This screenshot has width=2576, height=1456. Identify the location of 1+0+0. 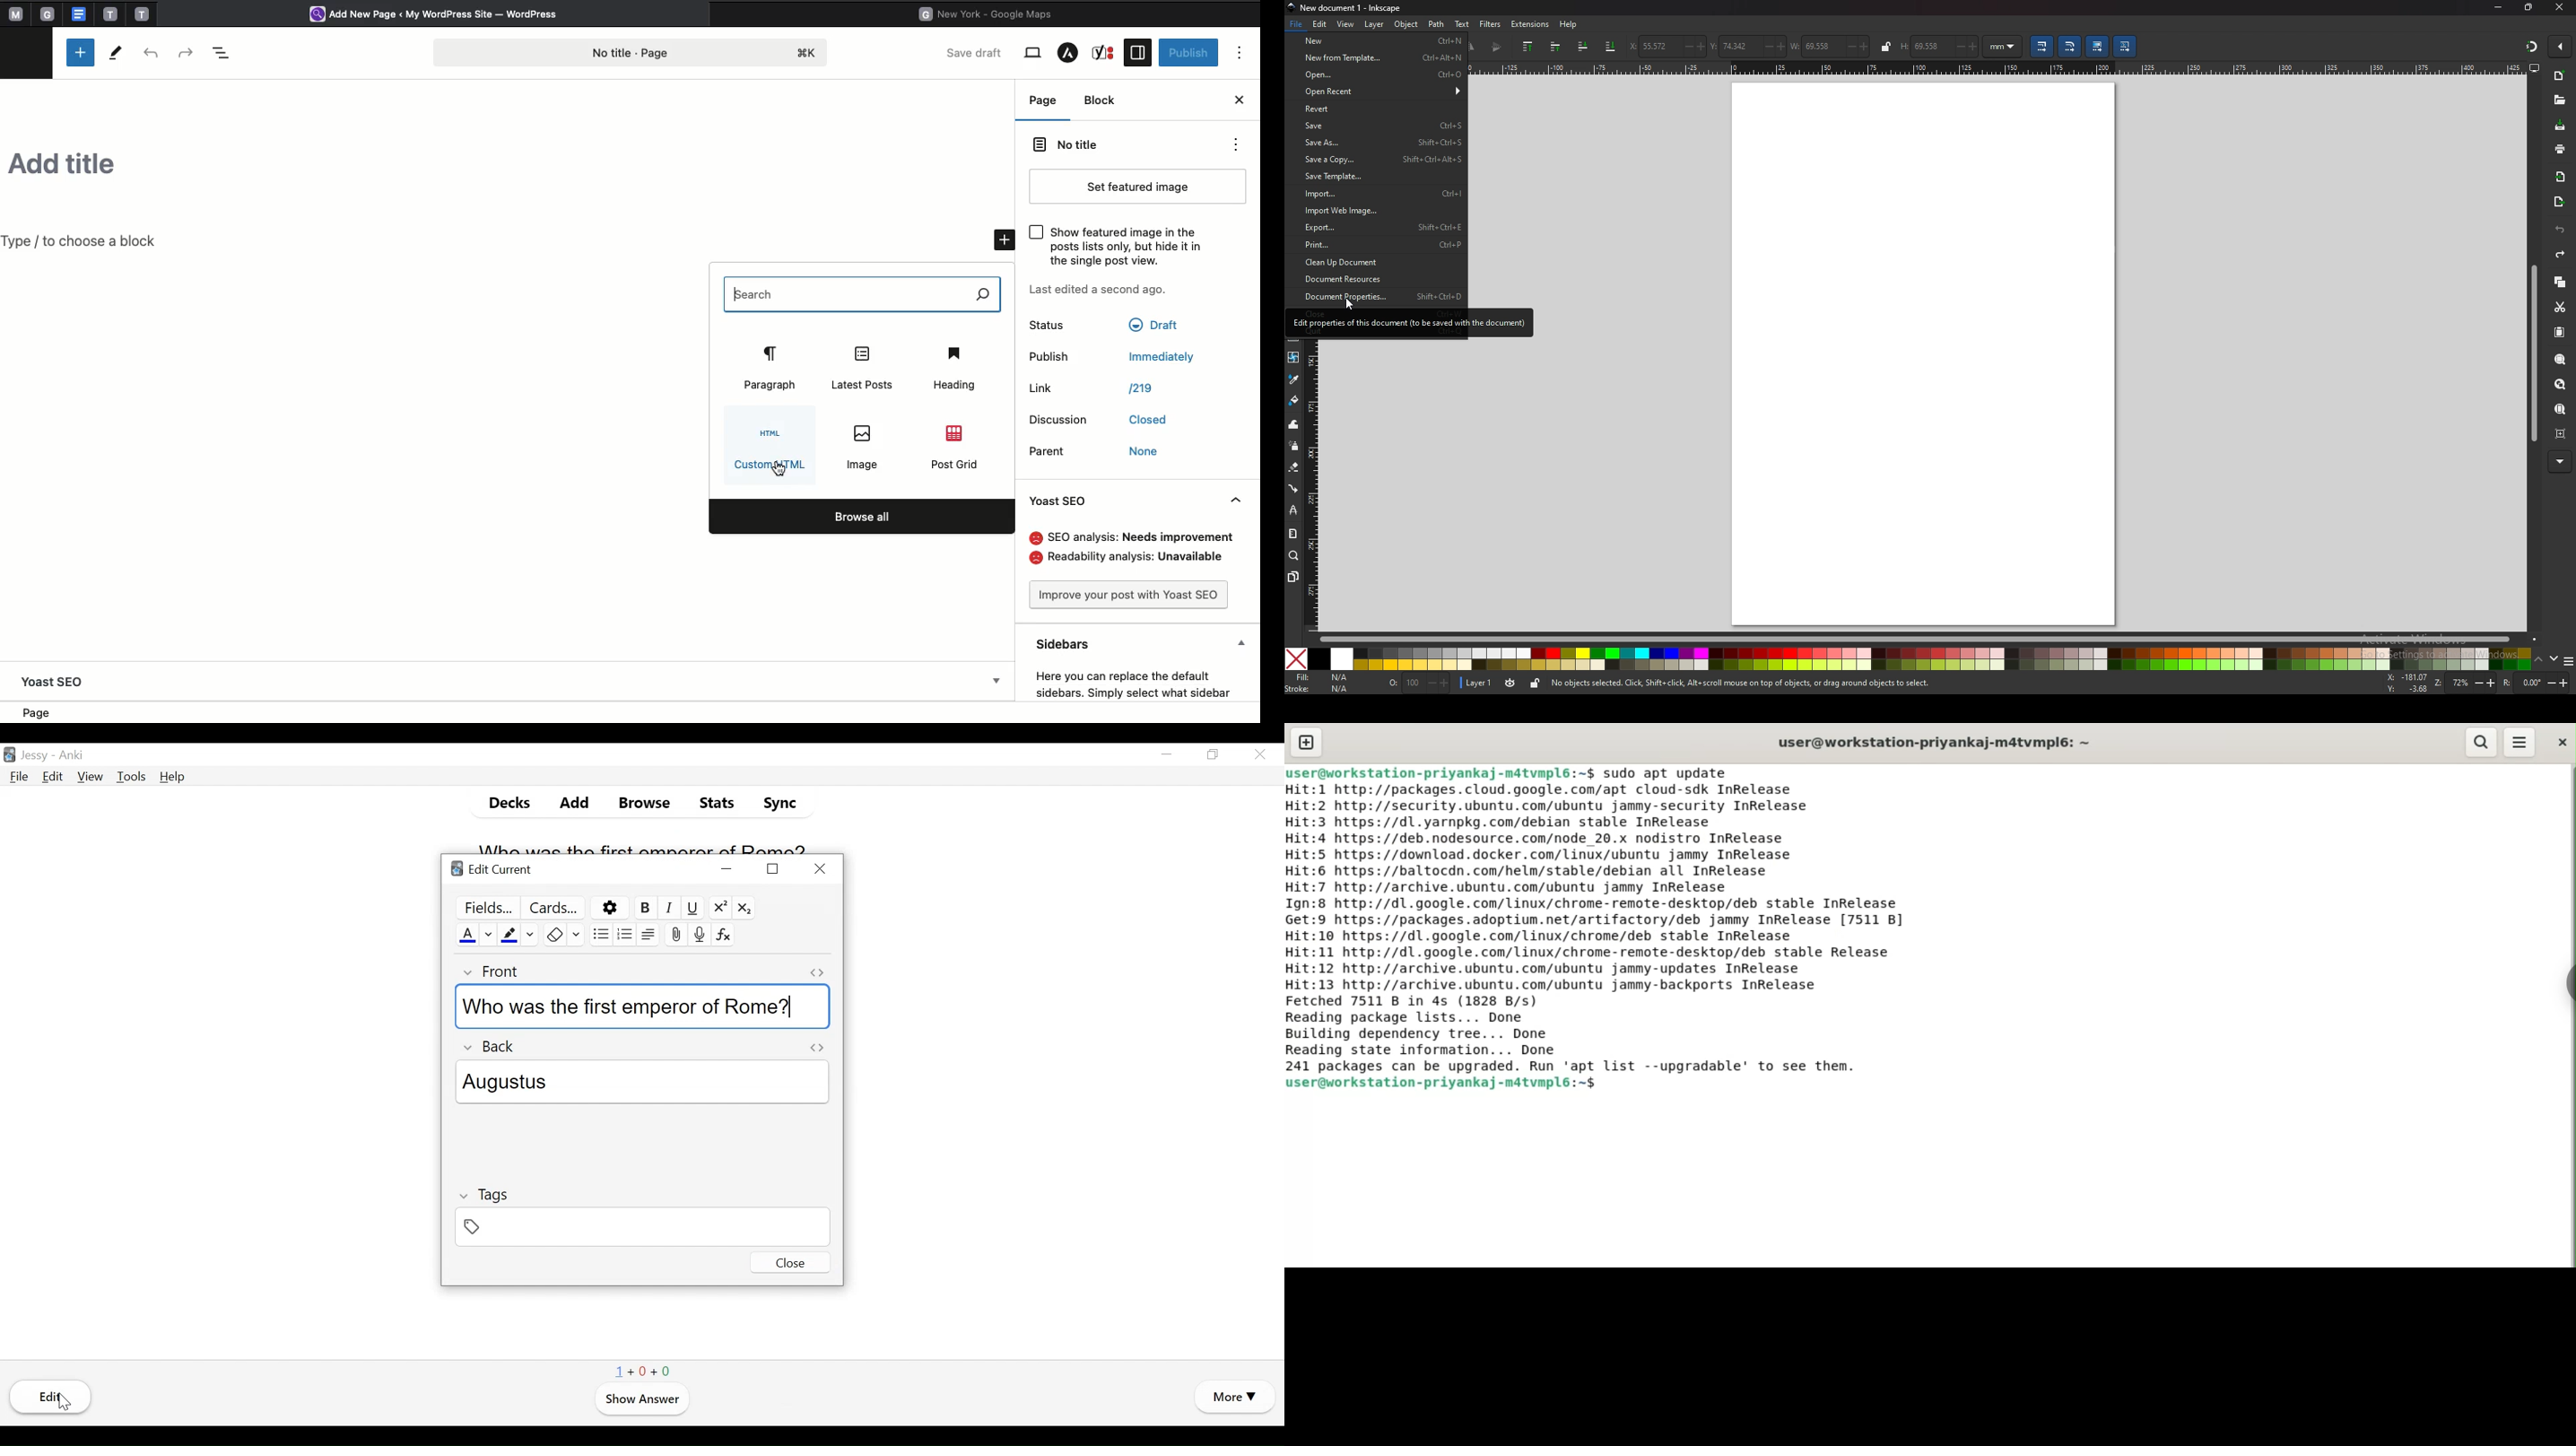
(644, 1369).